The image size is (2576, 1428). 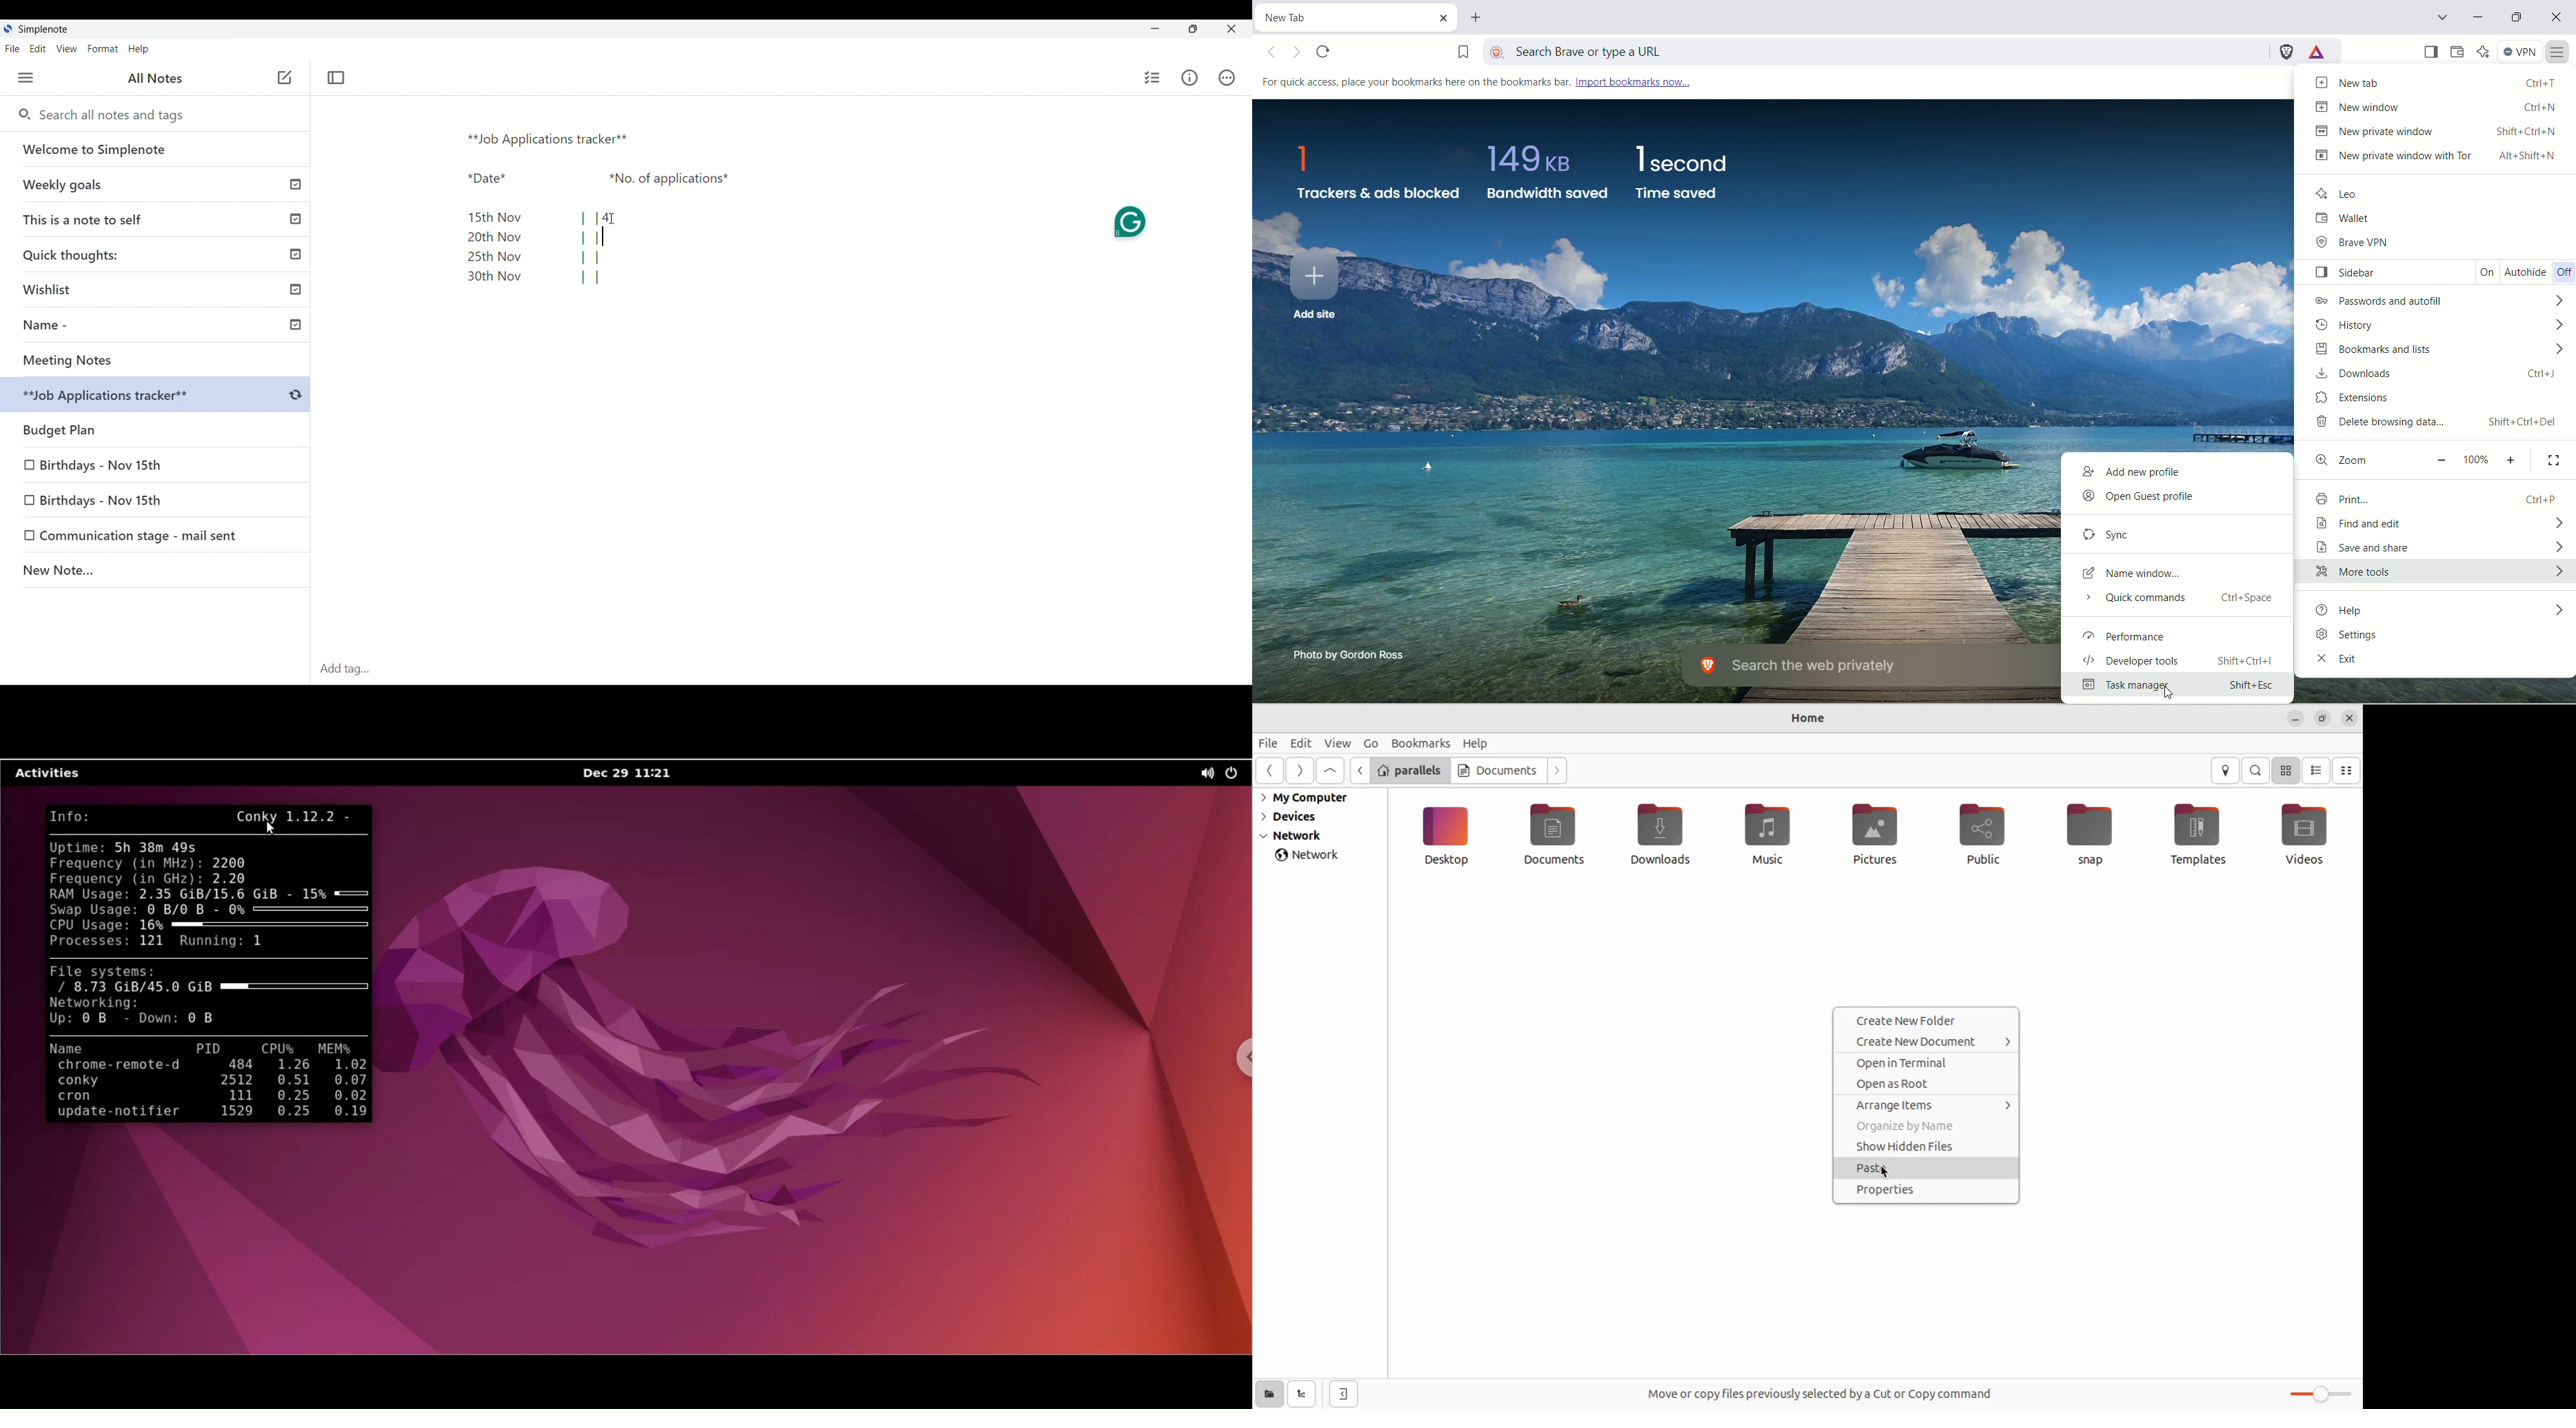 What do you see at coordinates (157, 219) in the screenshot?
I see `This is a note to self` at bounding box center [157, 219].